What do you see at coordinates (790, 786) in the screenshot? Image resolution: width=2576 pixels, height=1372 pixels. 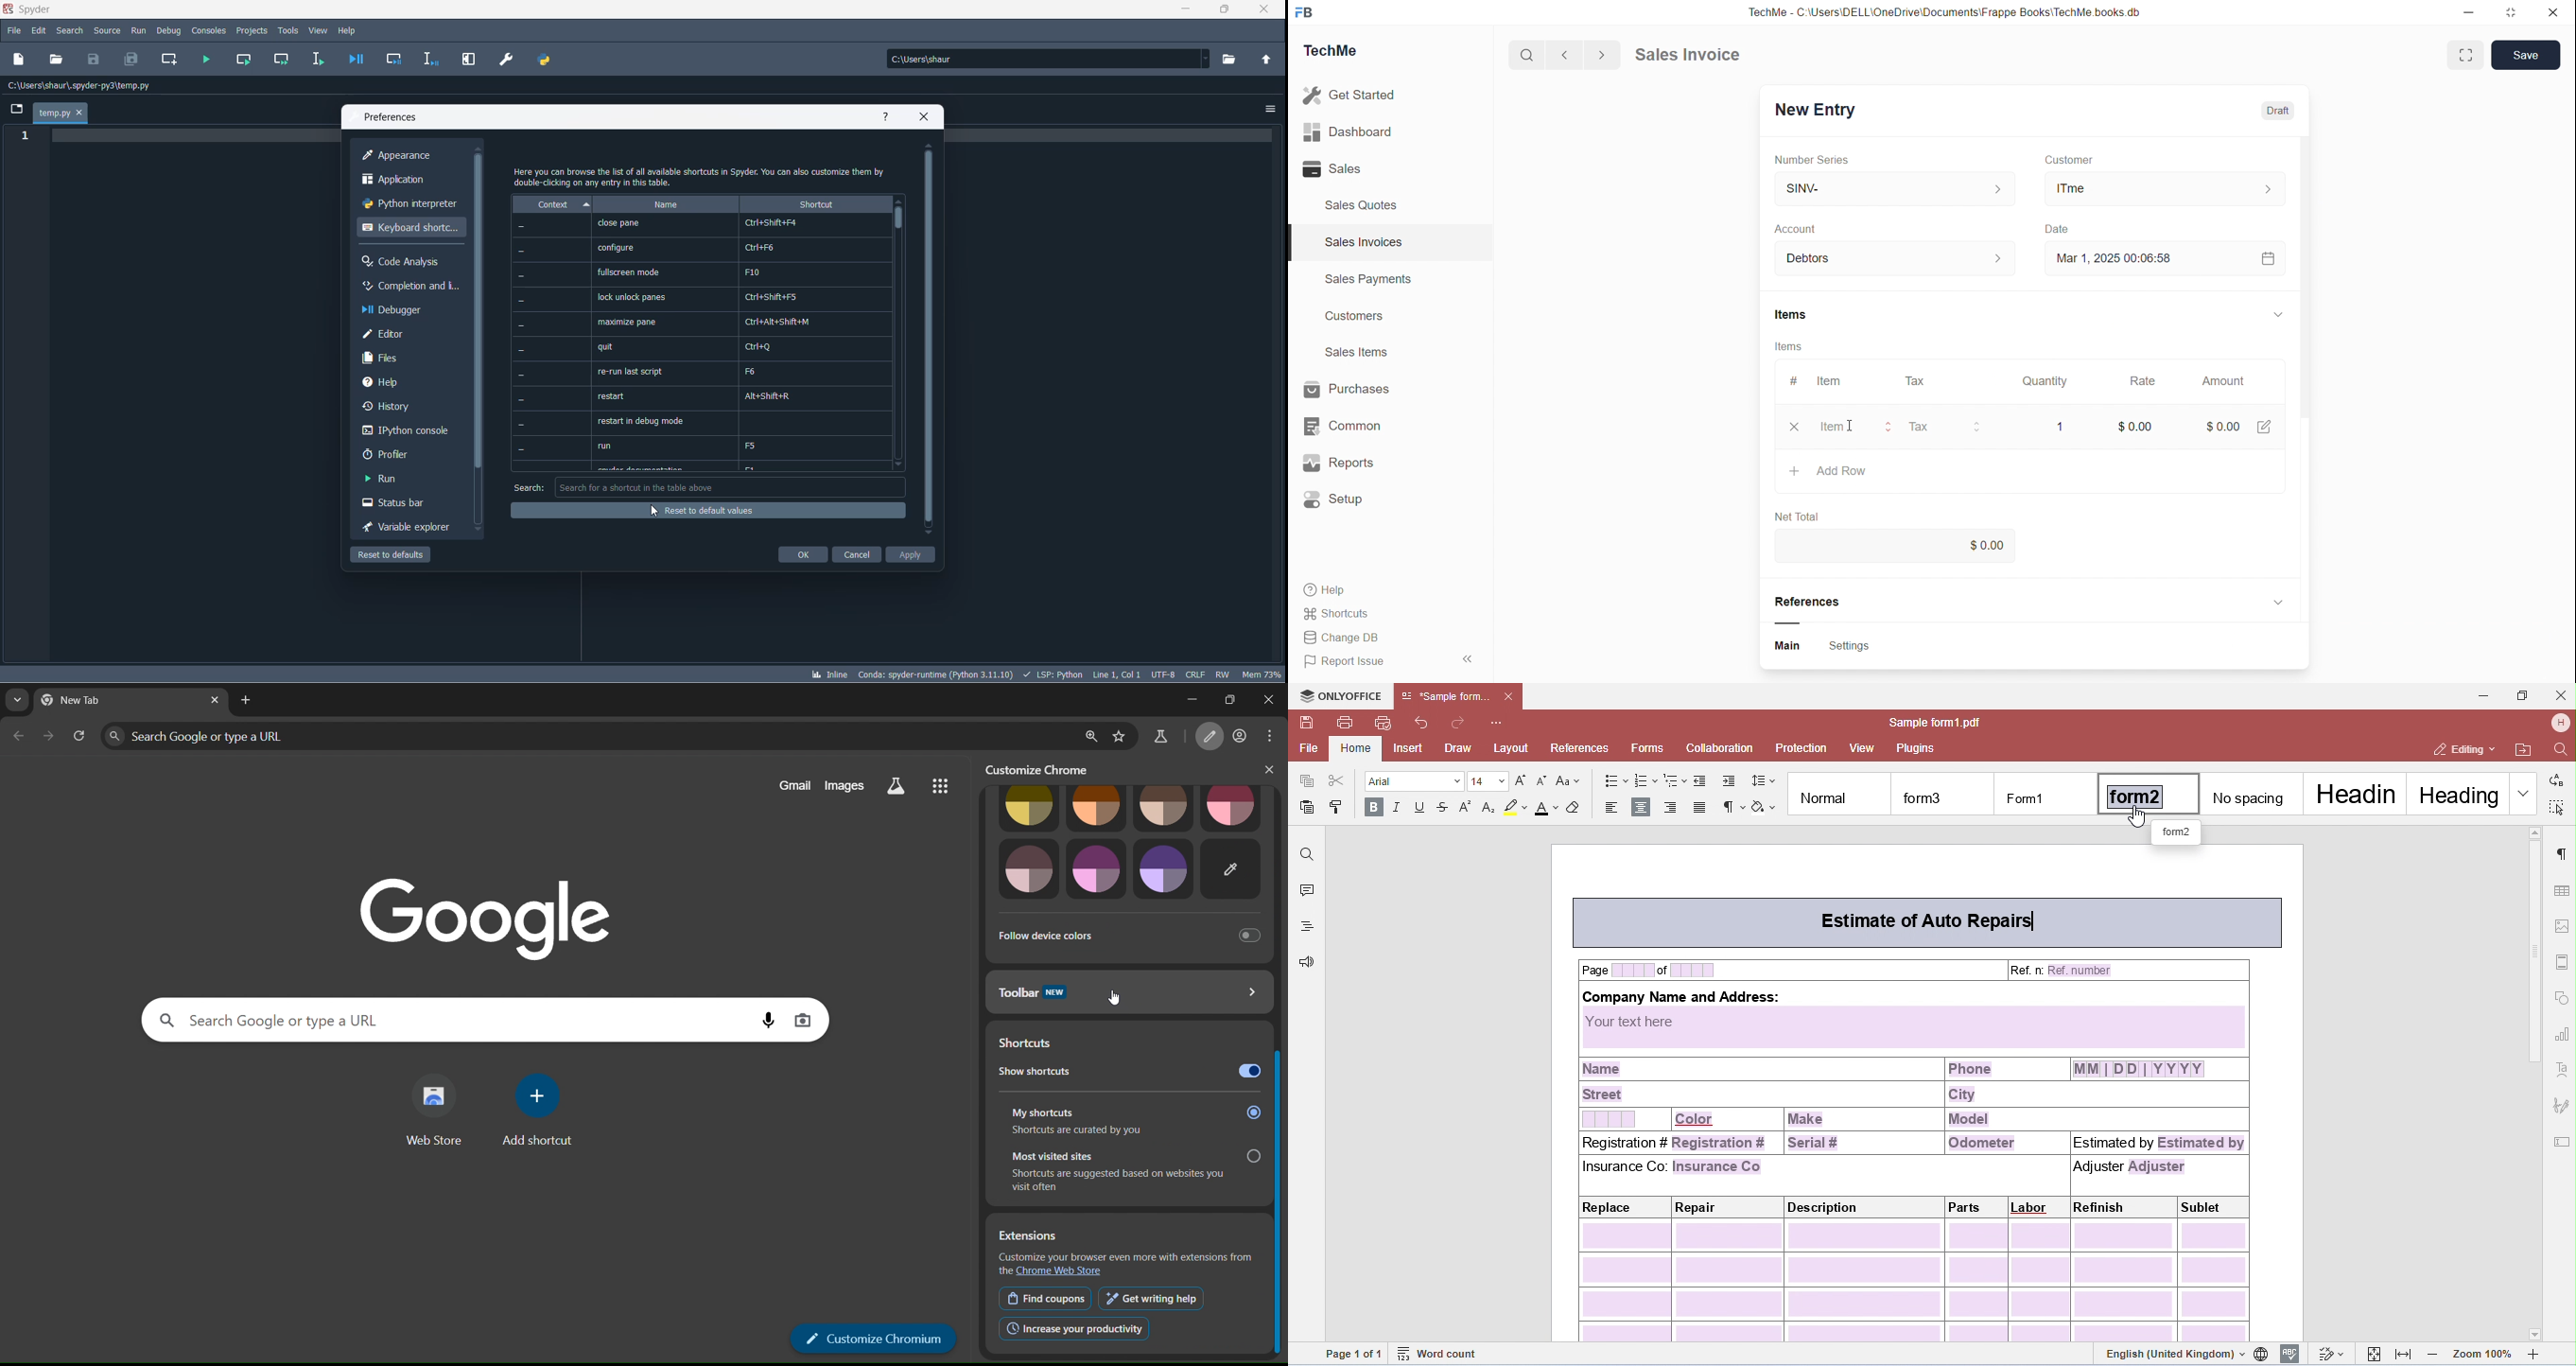 I see `gmail` at bounding box center [790, 786].